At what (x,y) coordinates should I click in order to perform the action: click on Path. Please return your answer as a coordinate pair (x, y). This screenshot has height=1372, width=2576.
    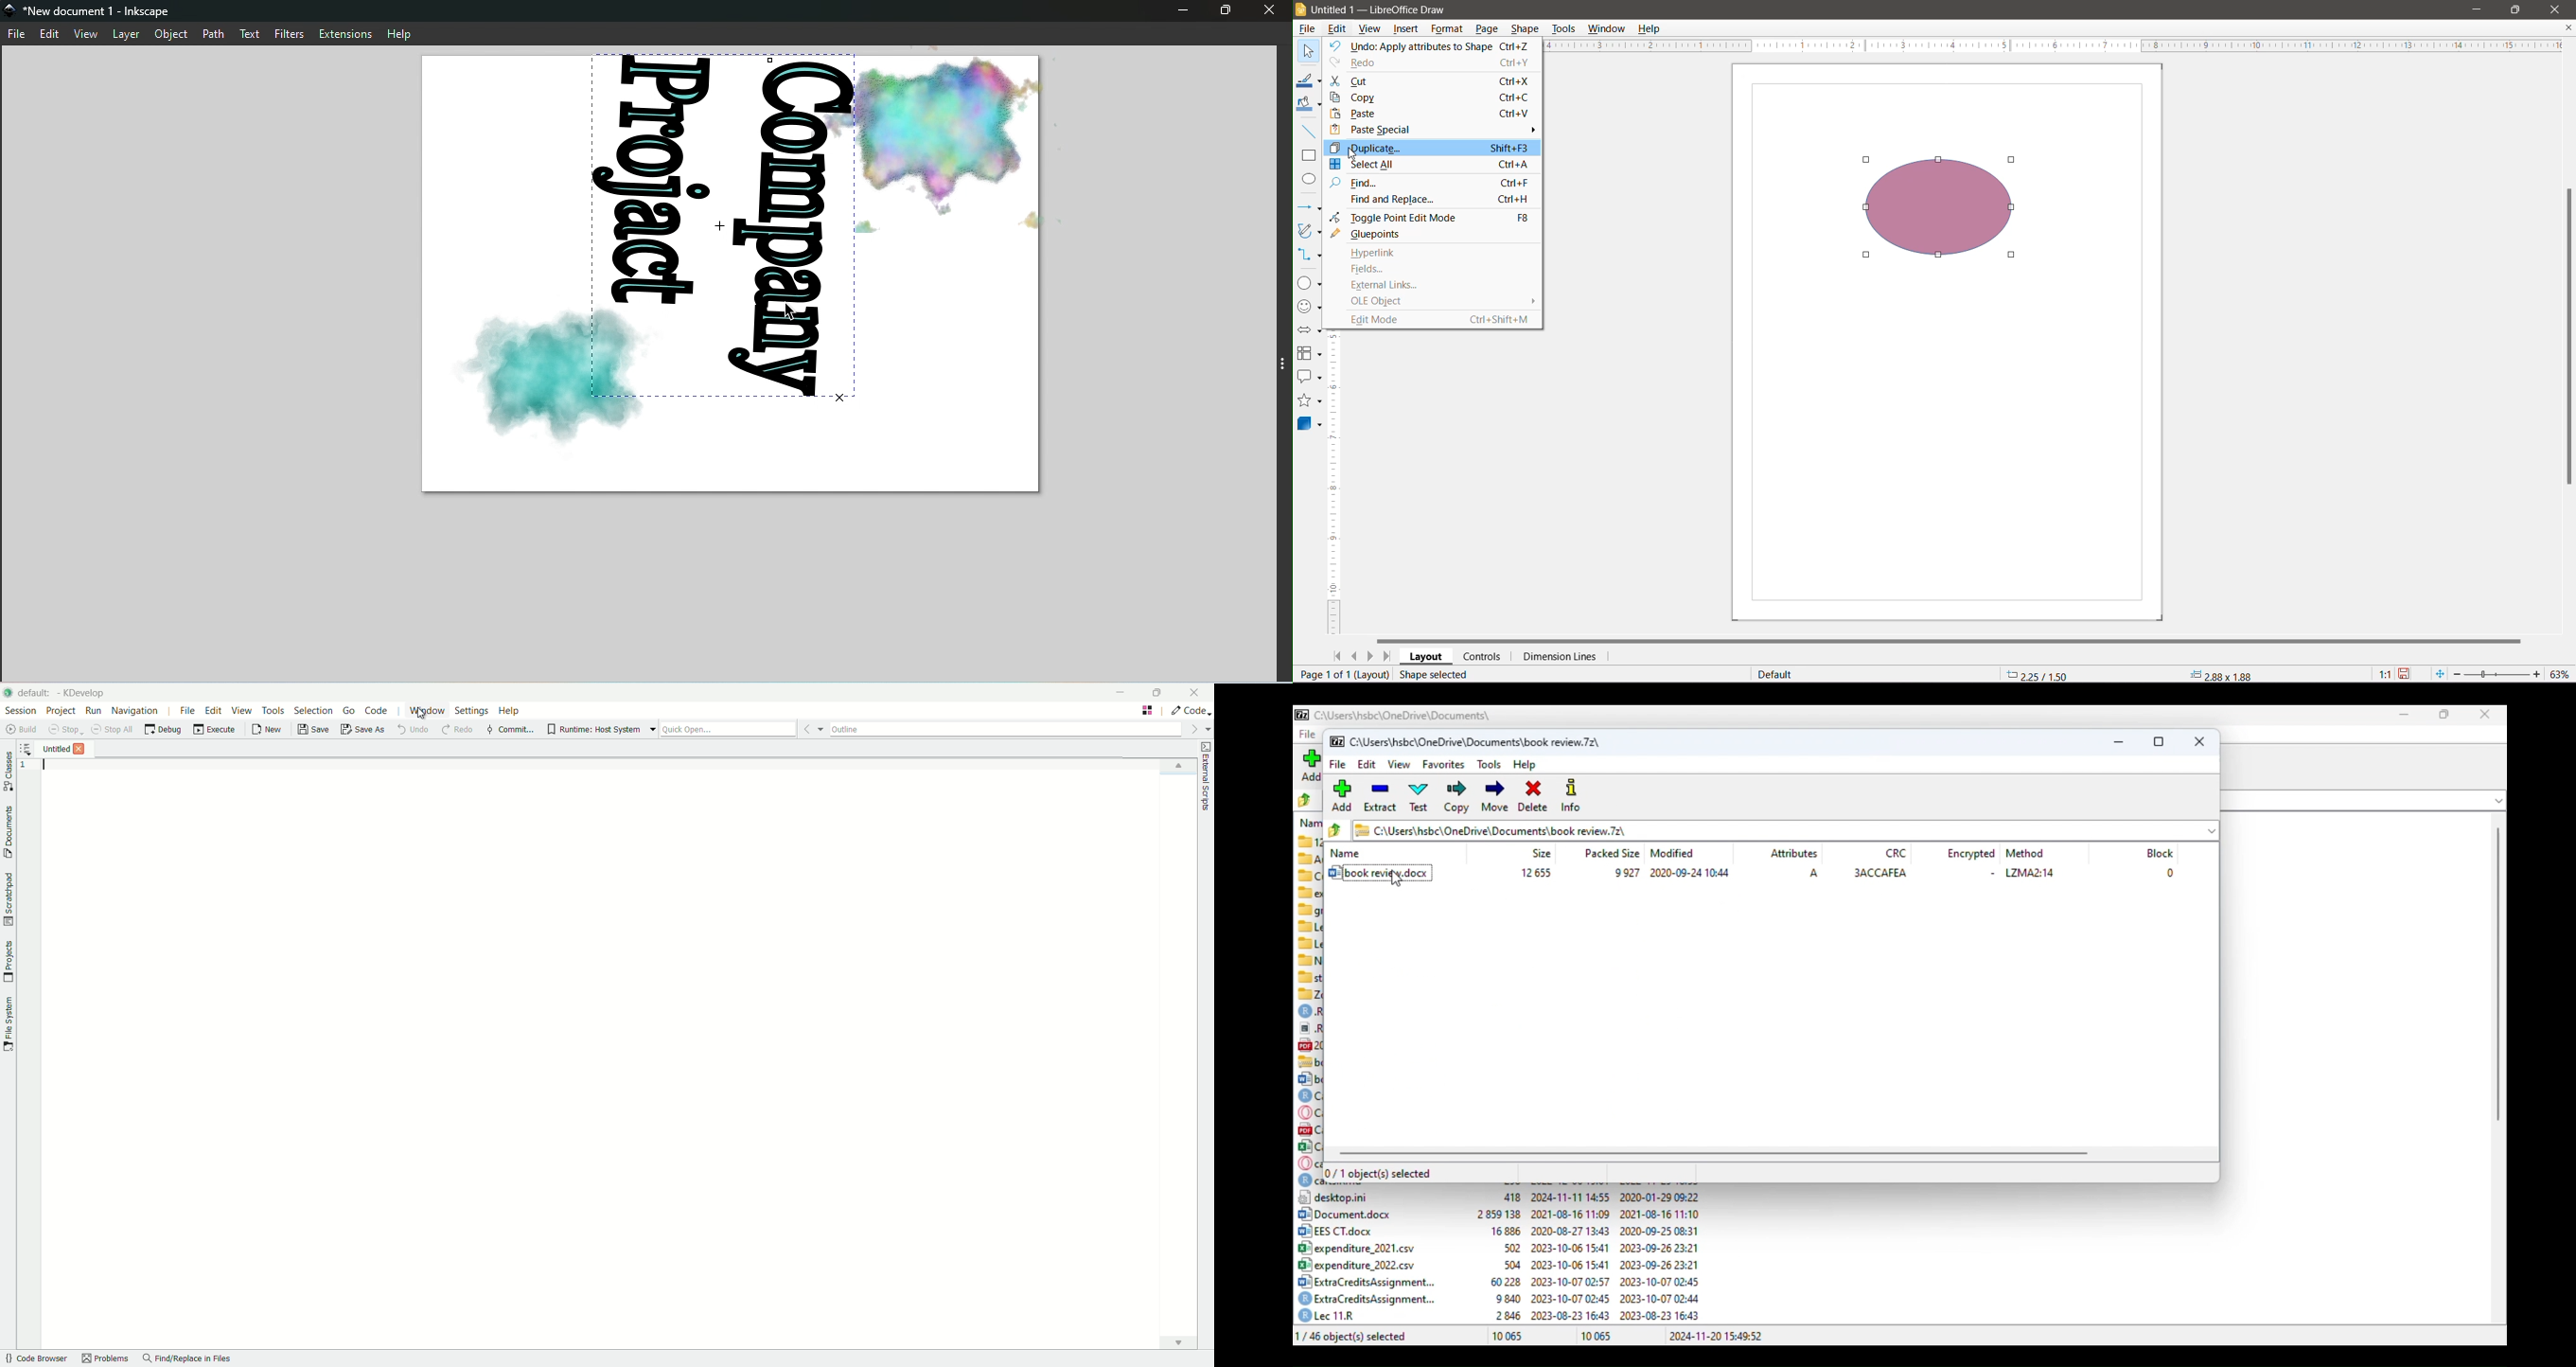
    Looking at the image, I should click on (215, 33).